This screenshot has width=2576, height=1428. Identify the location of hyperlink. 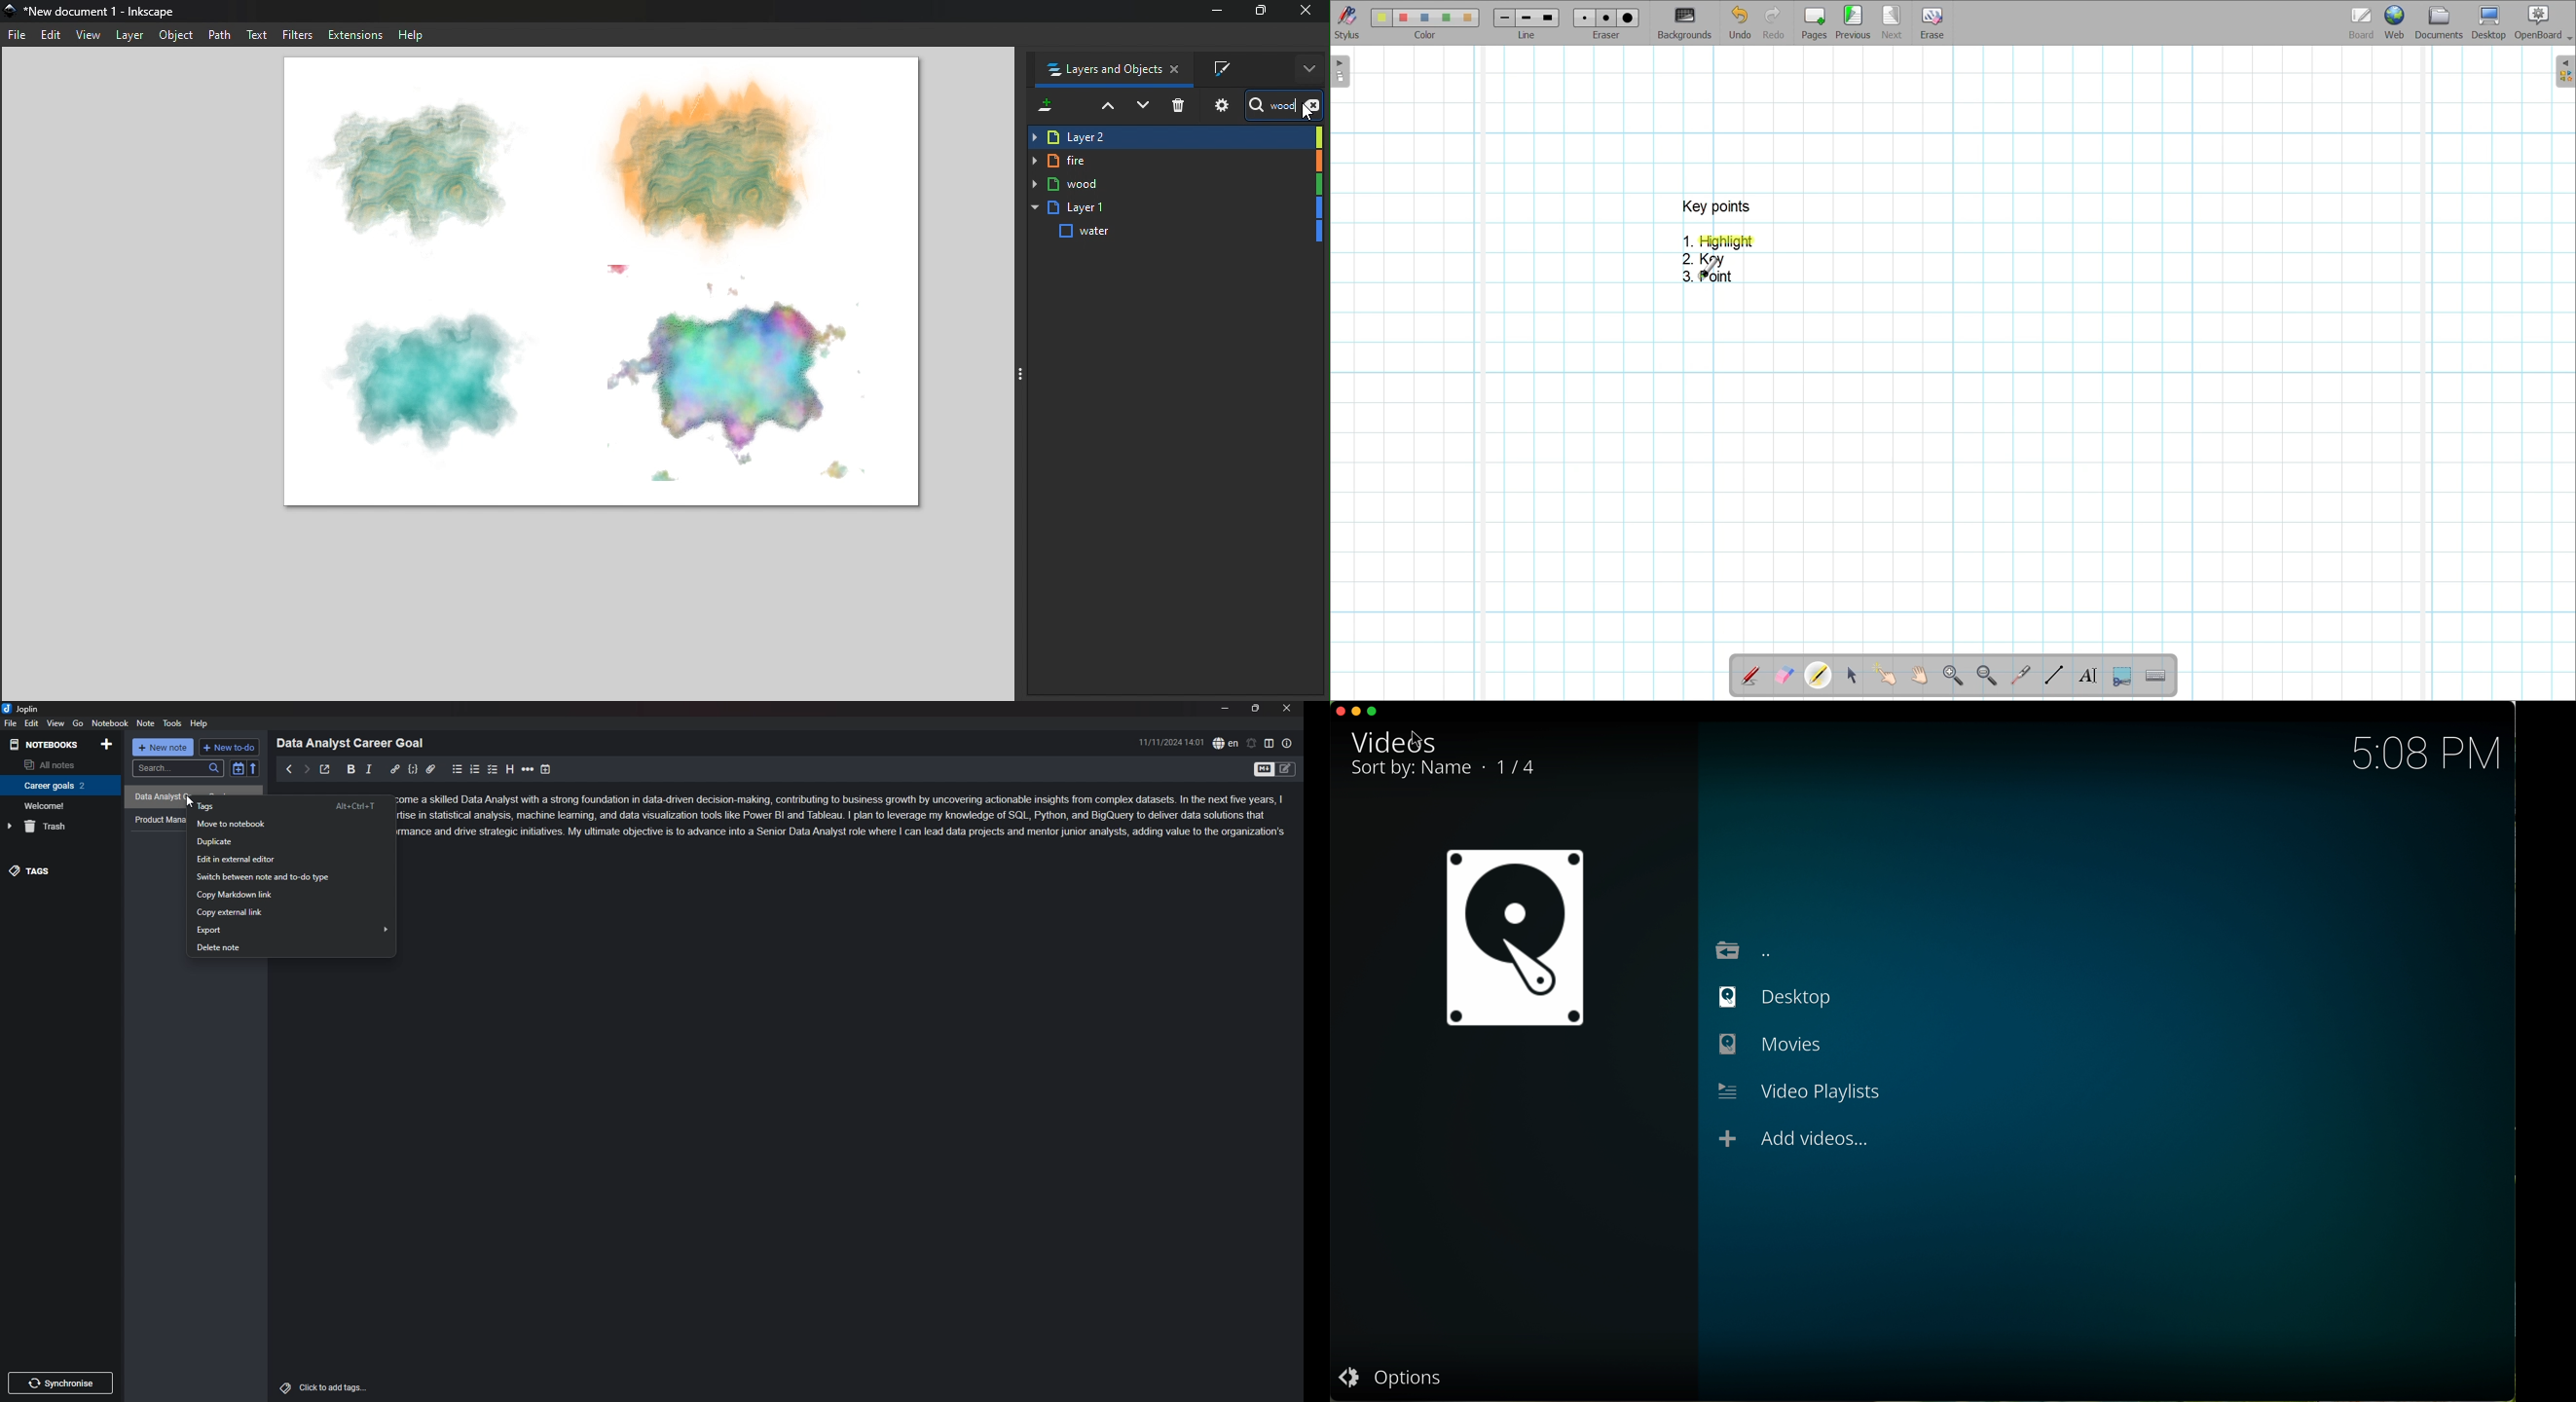
(395, 770).